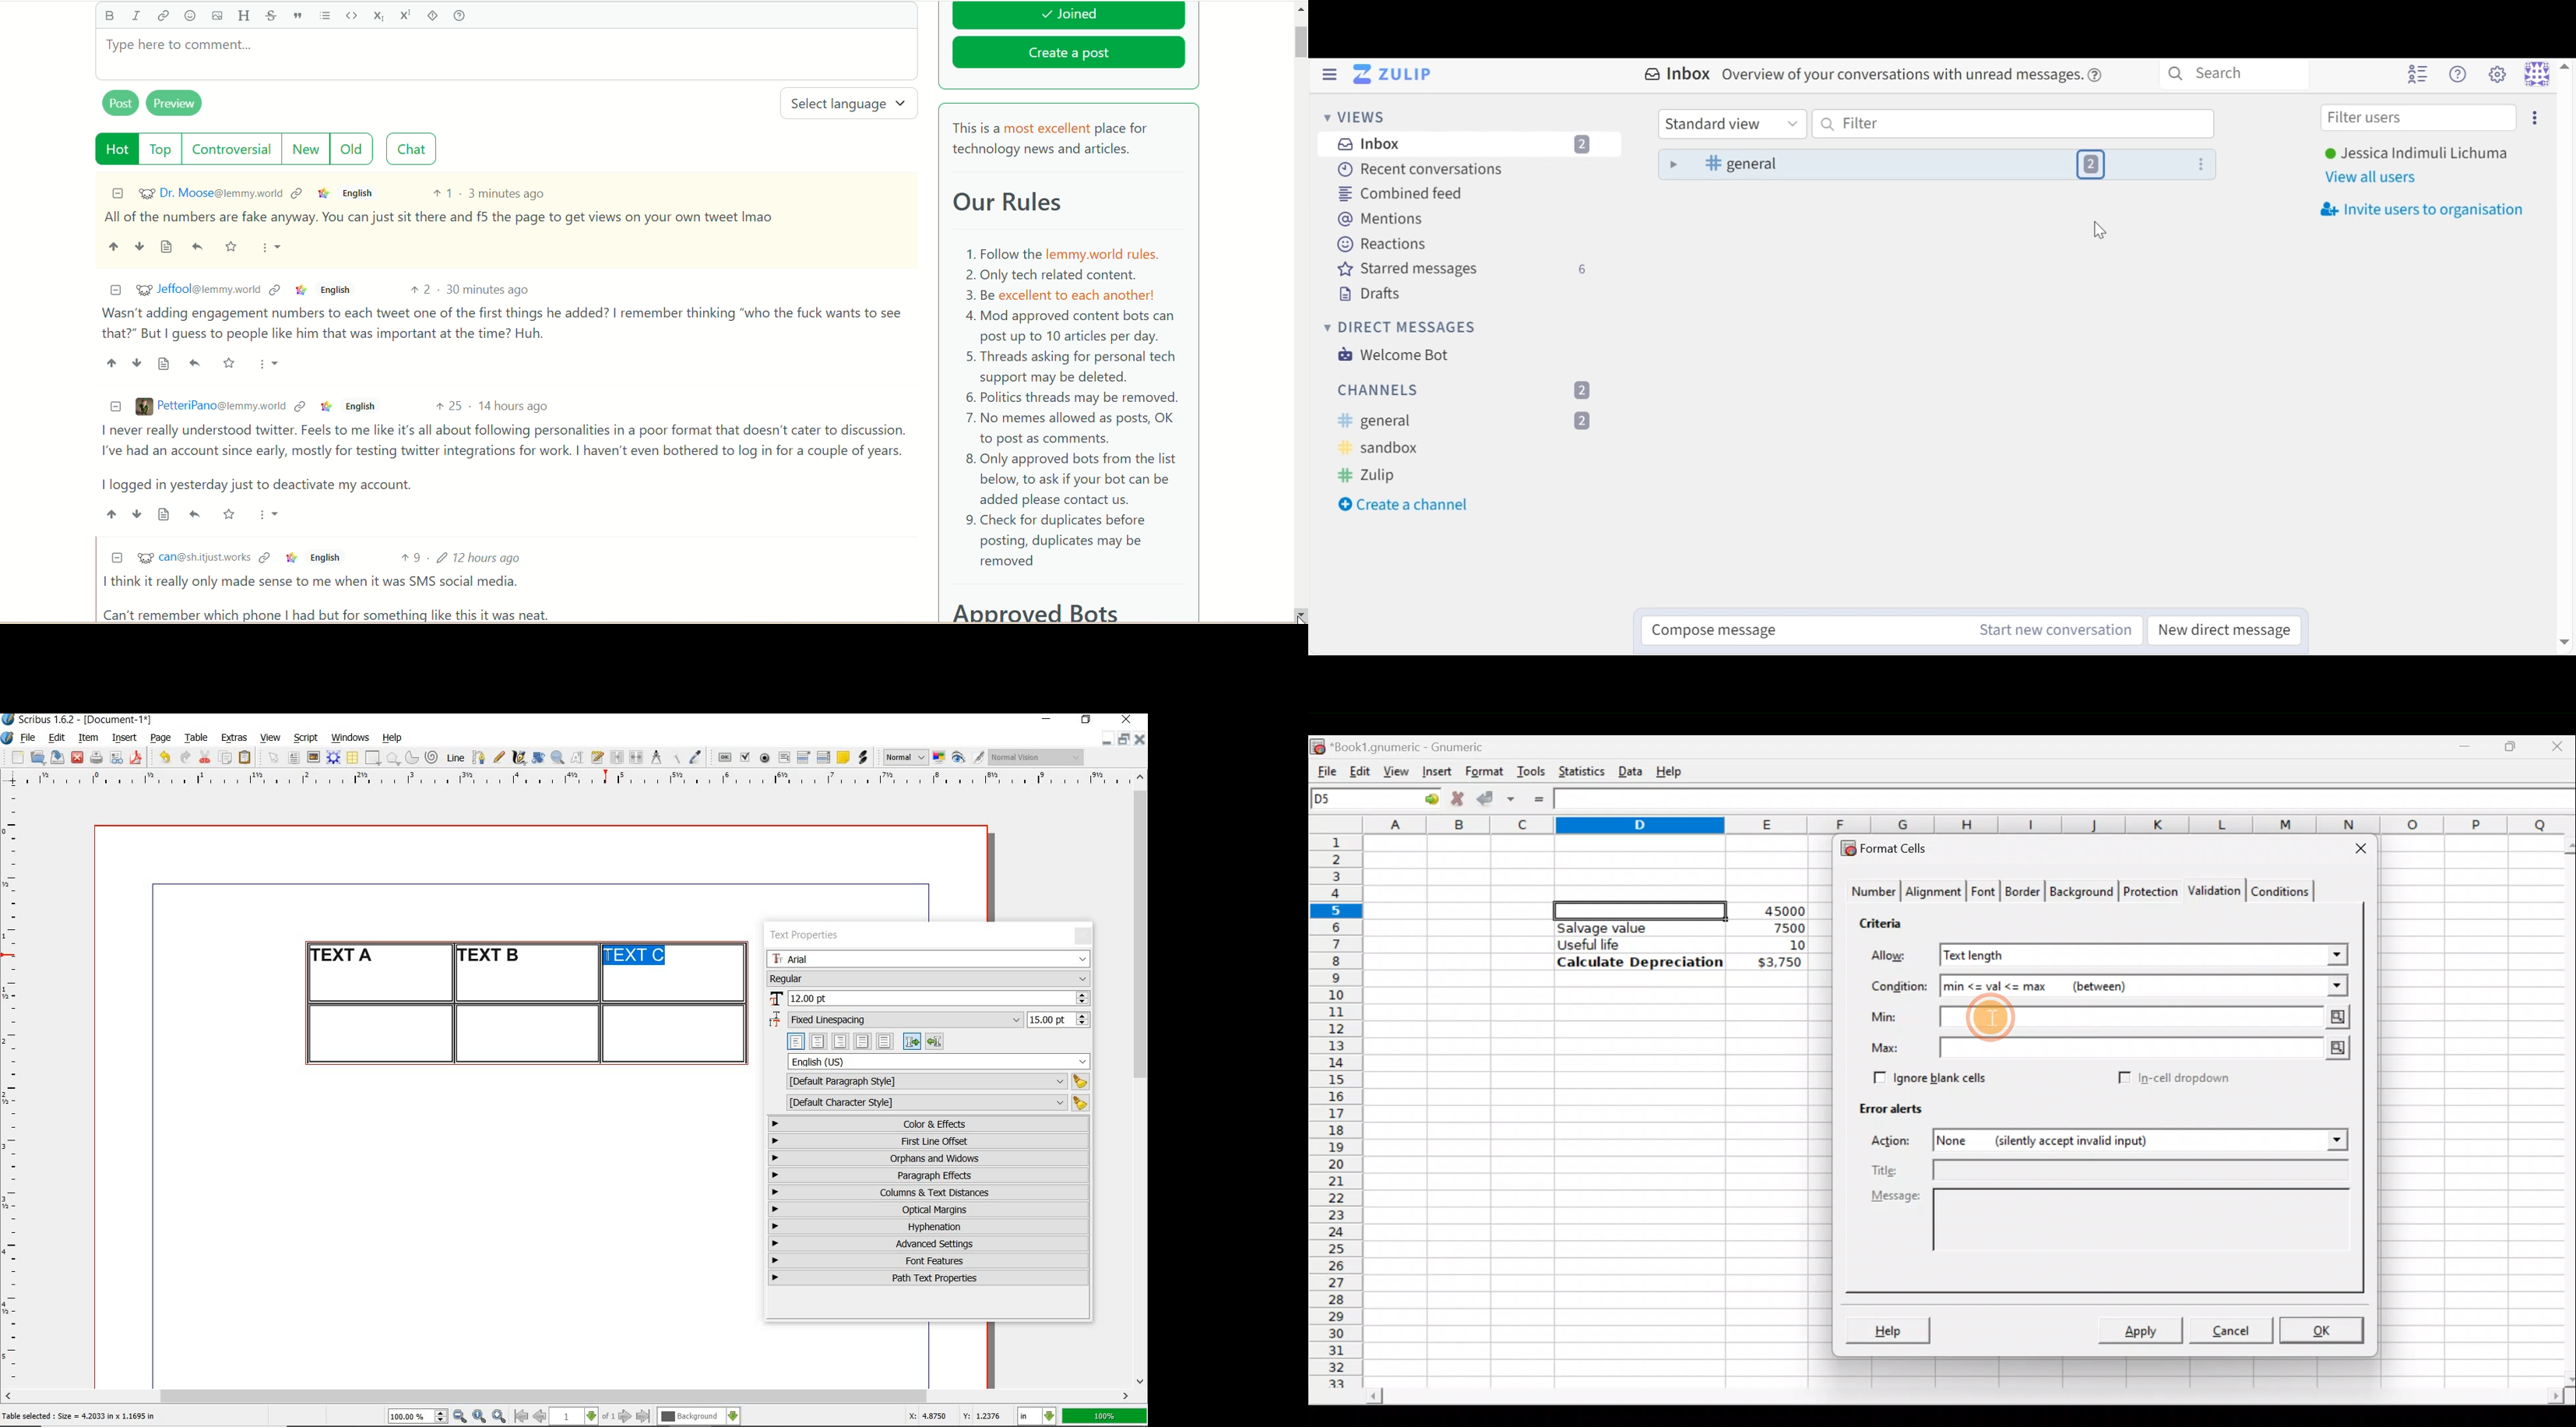 Image resolution: width=2576 pixels, height=1428 pixels. I want to click on paragraph effects, so click(926, 1175).